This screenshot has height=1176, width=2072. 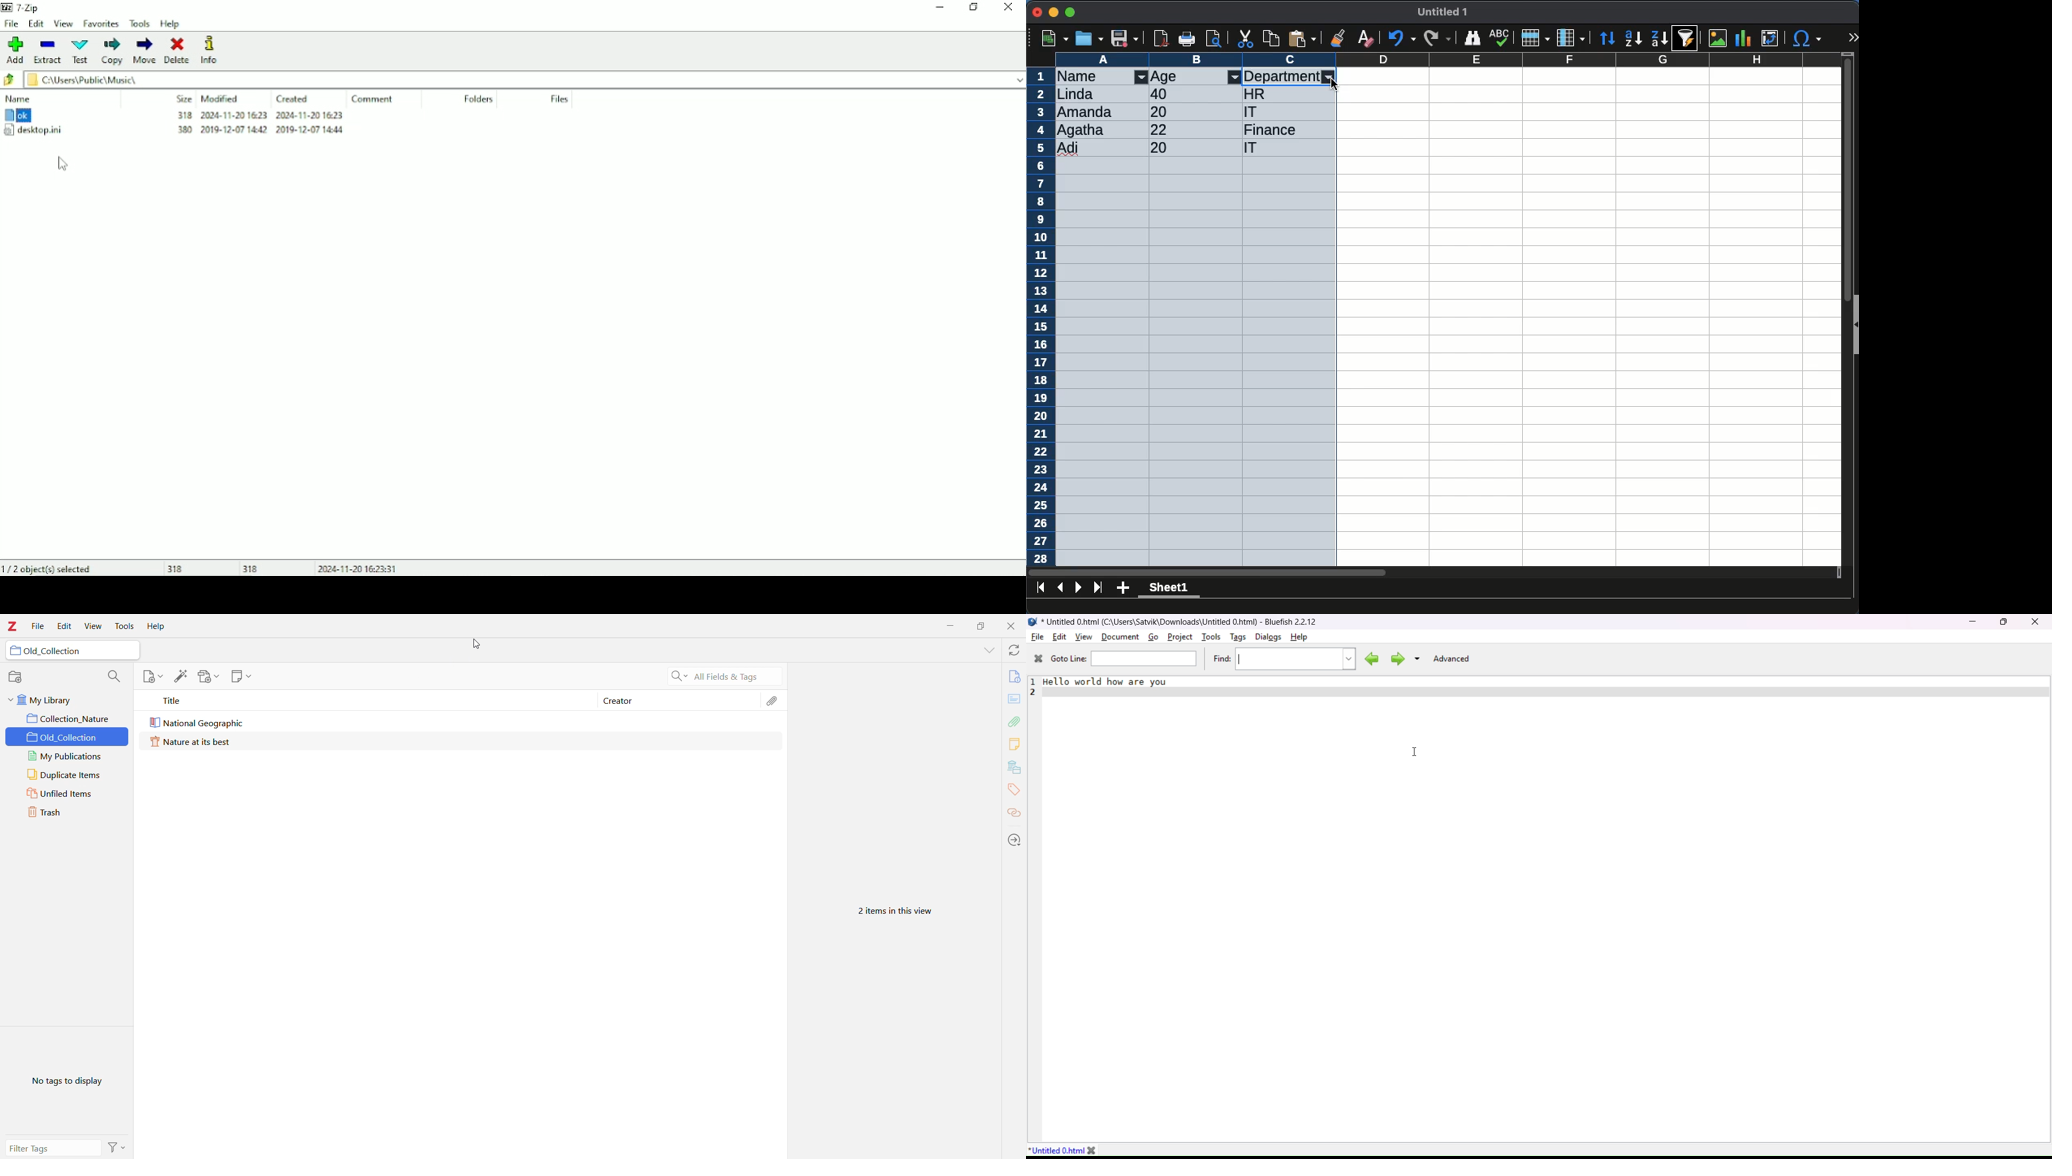 I want to click on Actions, so click(x=1014, y=841).